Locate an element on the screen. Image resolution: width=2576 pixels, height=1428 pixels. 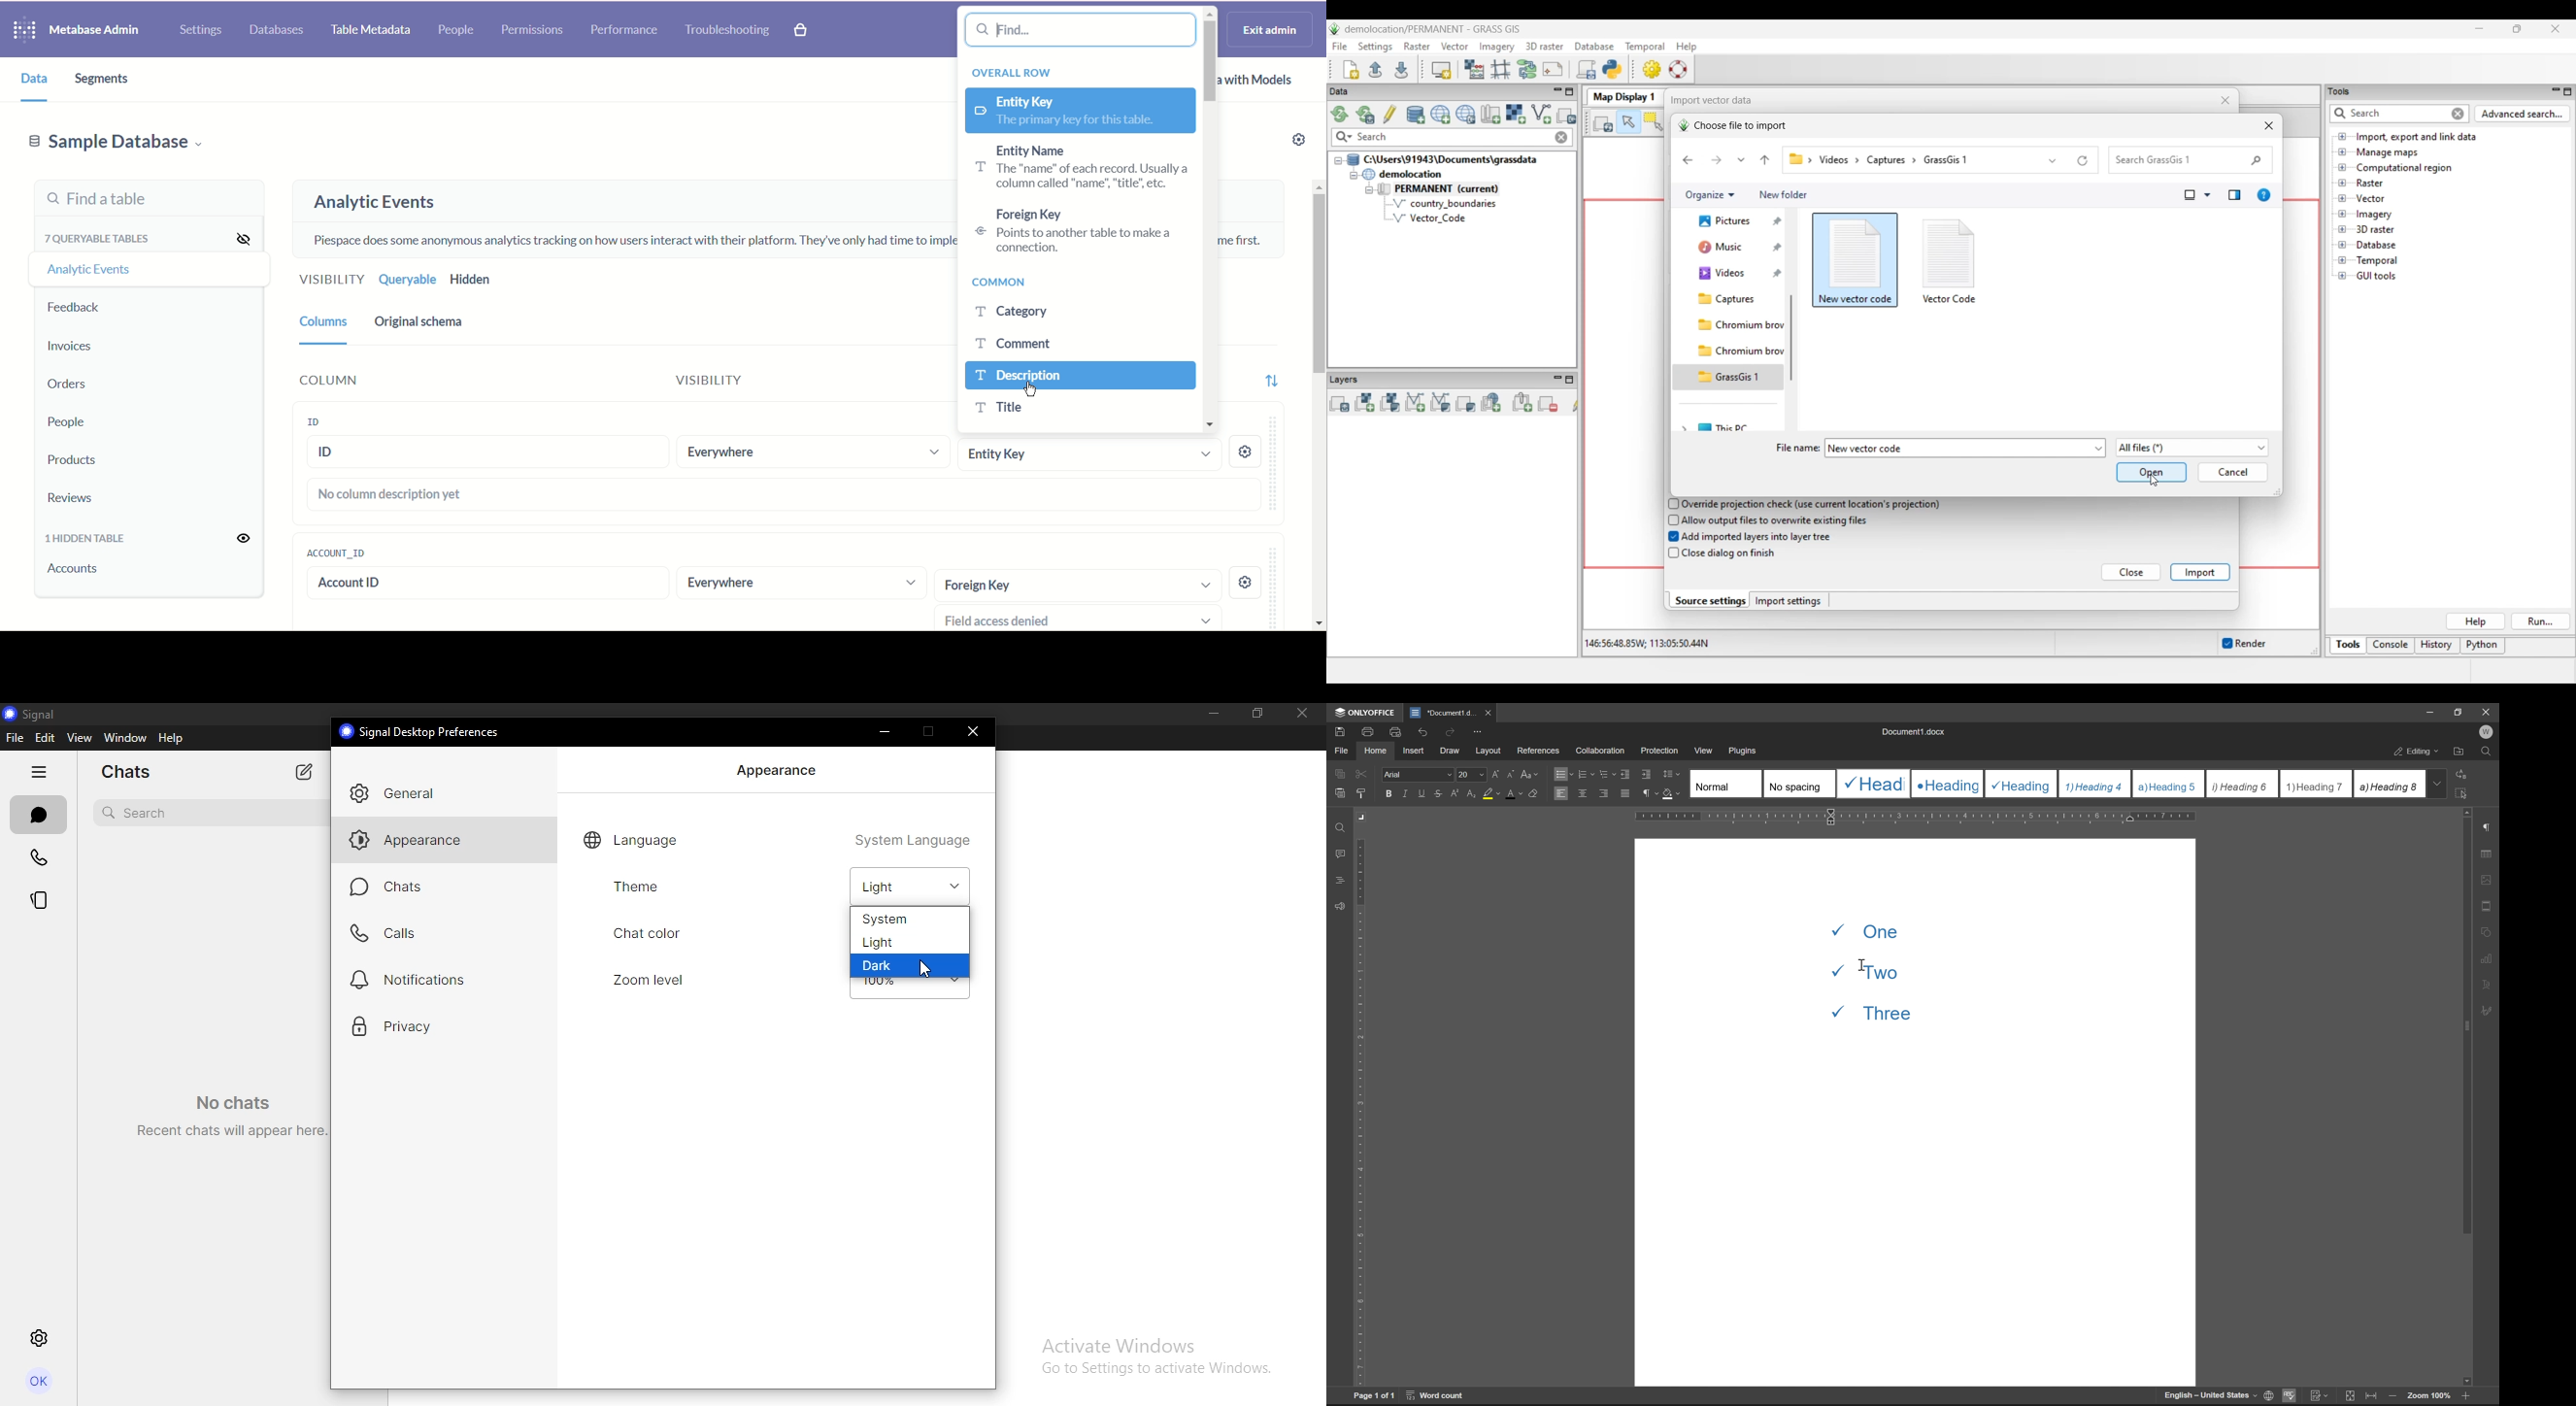
stories is located at coordinates (40, 899).